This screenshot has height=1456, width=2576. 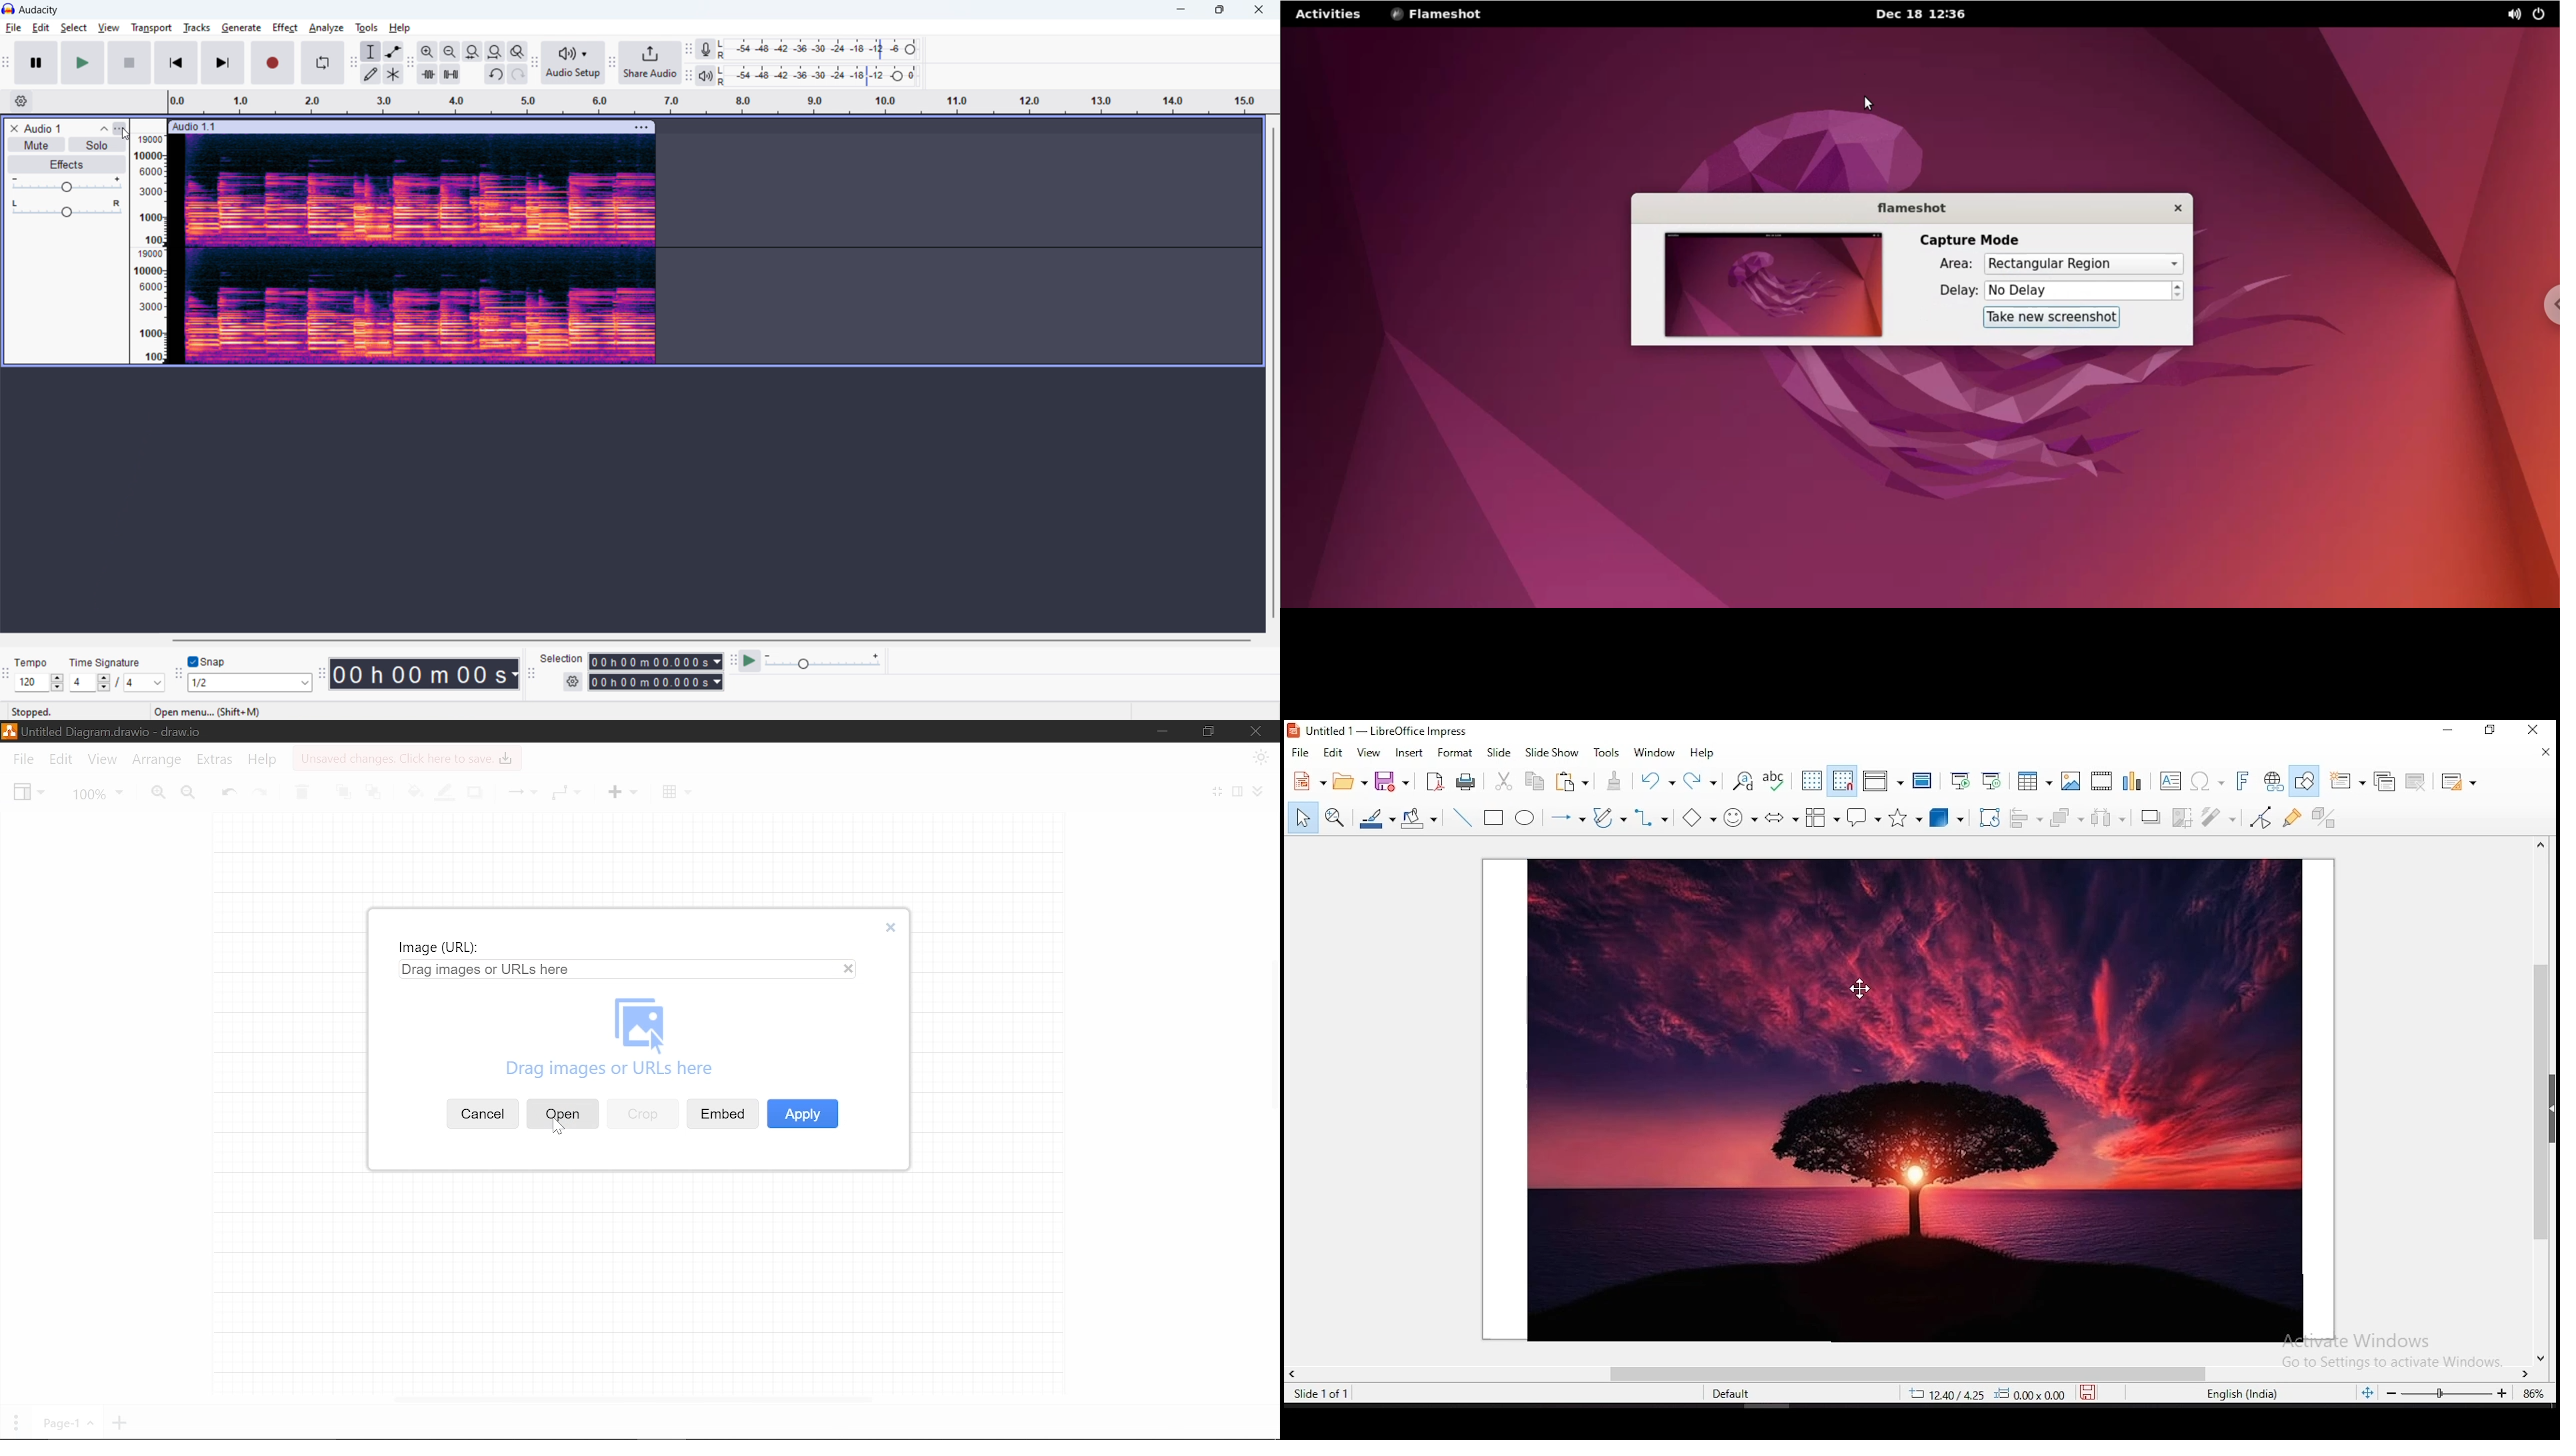 I want to click on Current page, so click(x=66, y=1424).